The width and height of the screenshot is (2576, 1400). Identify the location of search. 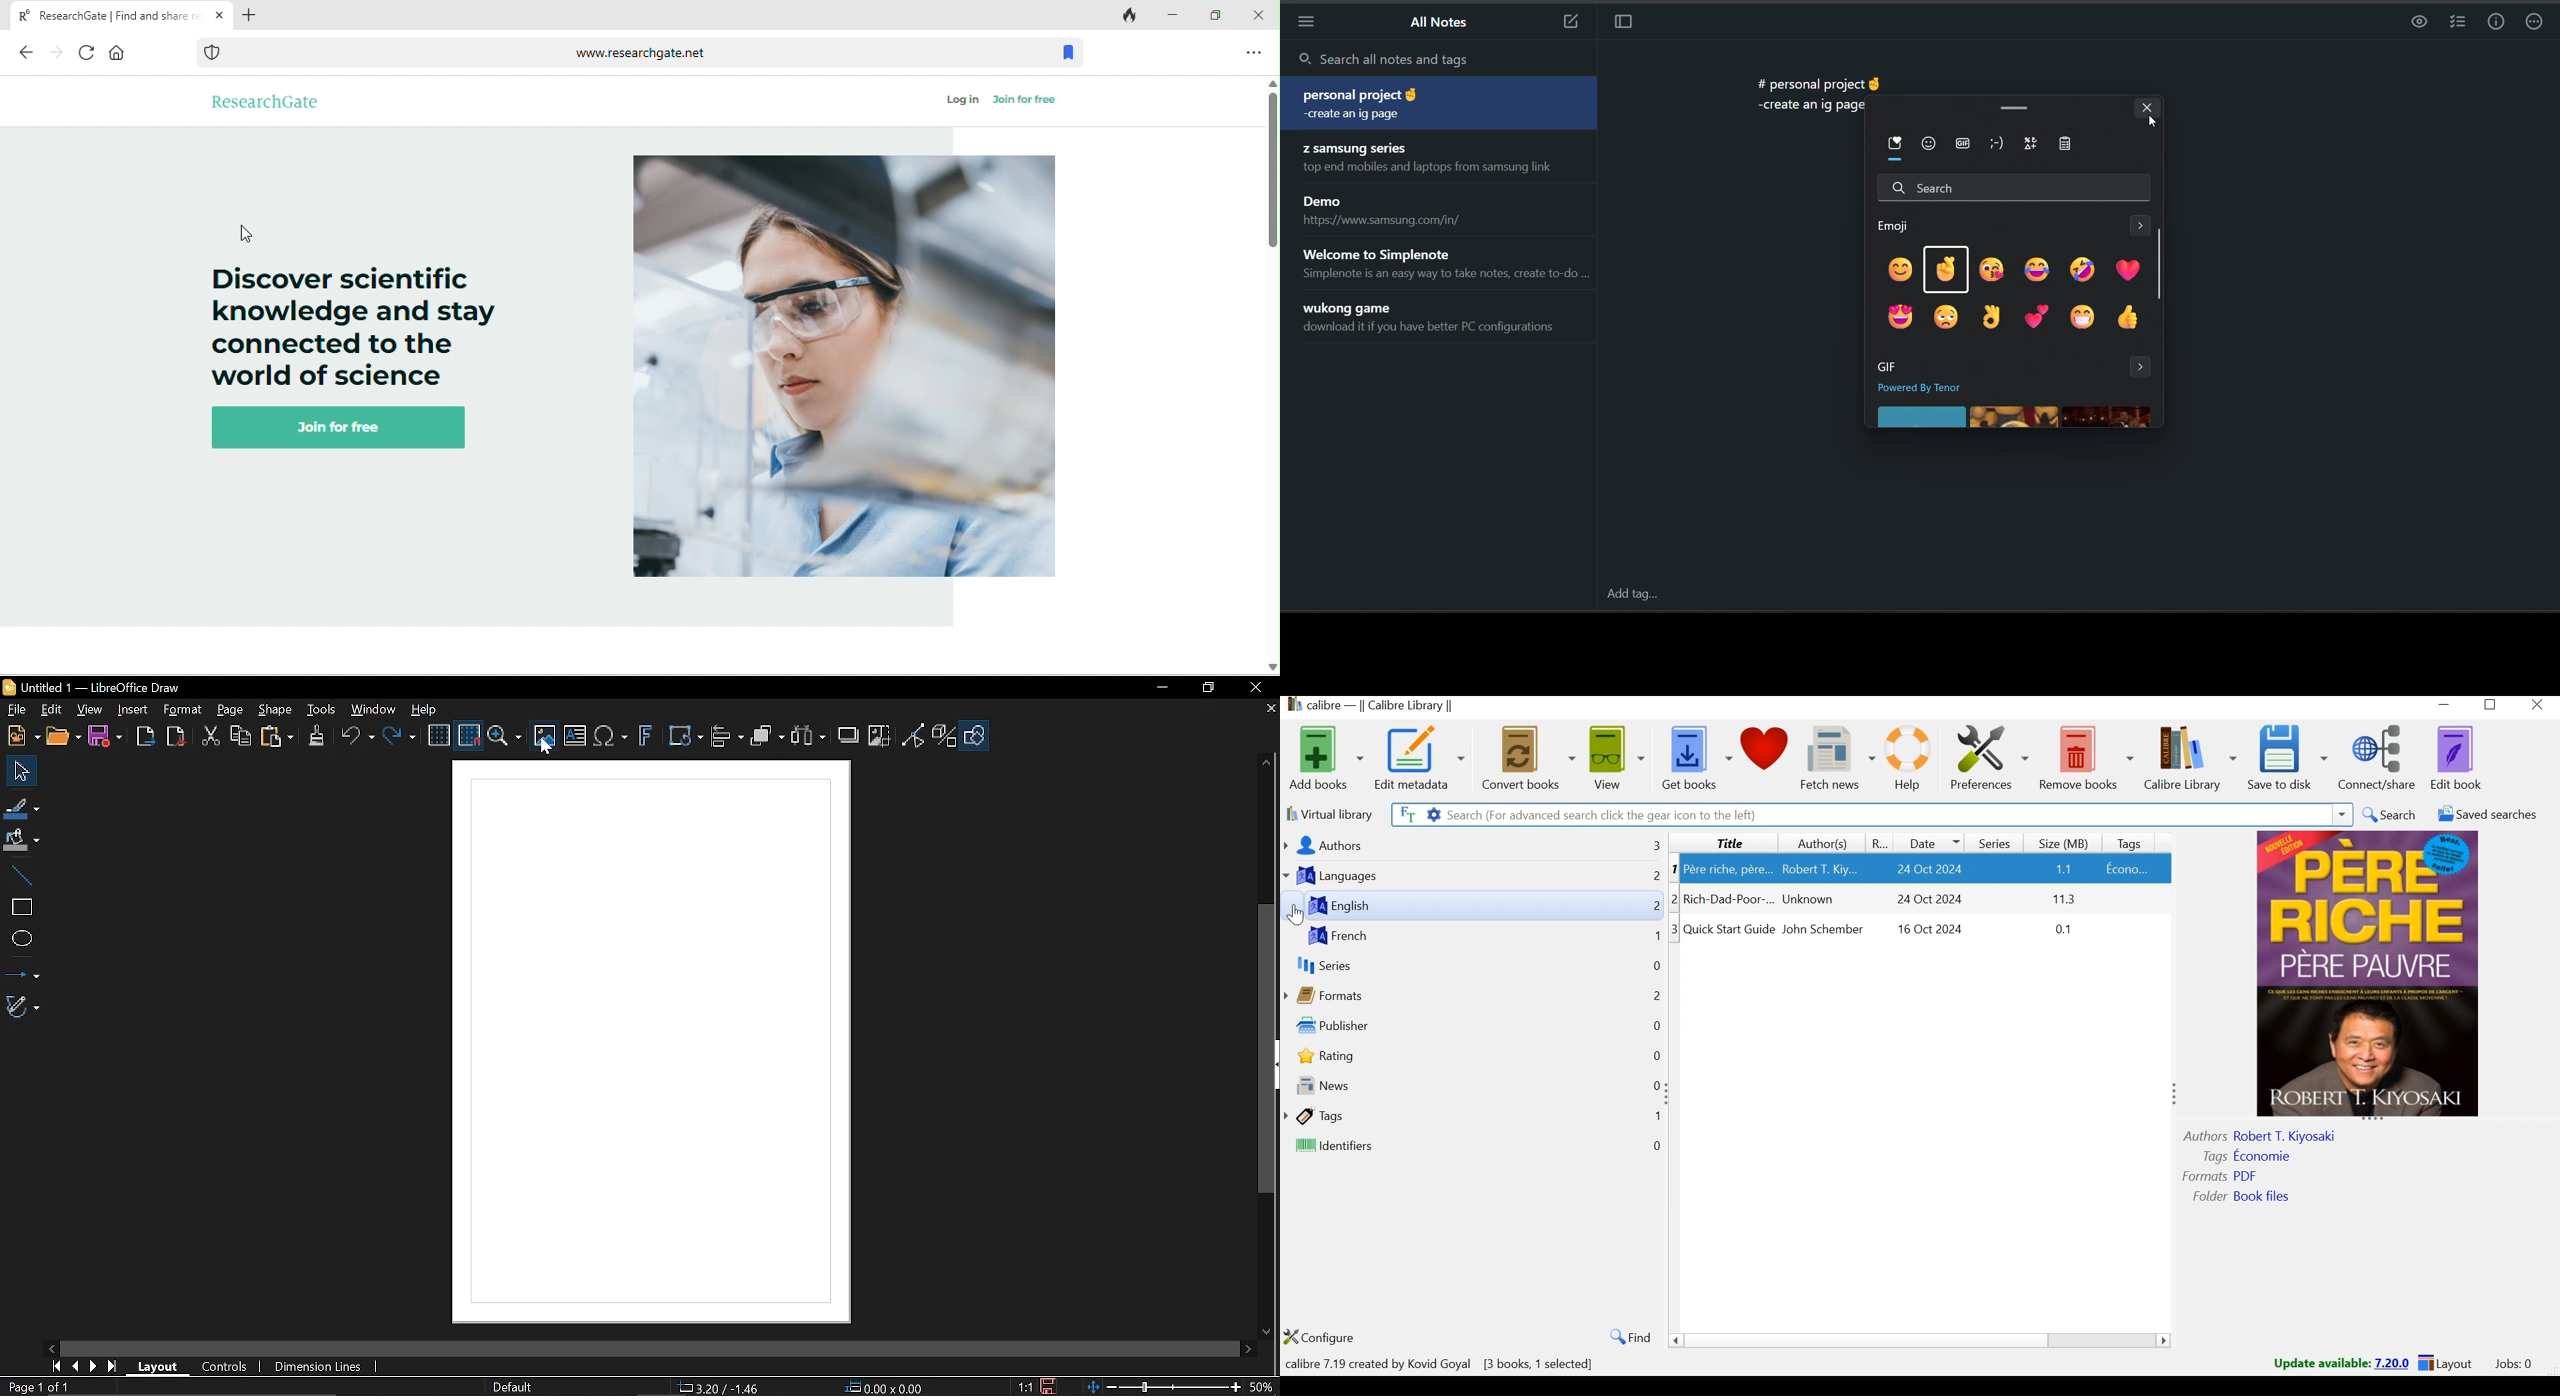
(2013, 186).